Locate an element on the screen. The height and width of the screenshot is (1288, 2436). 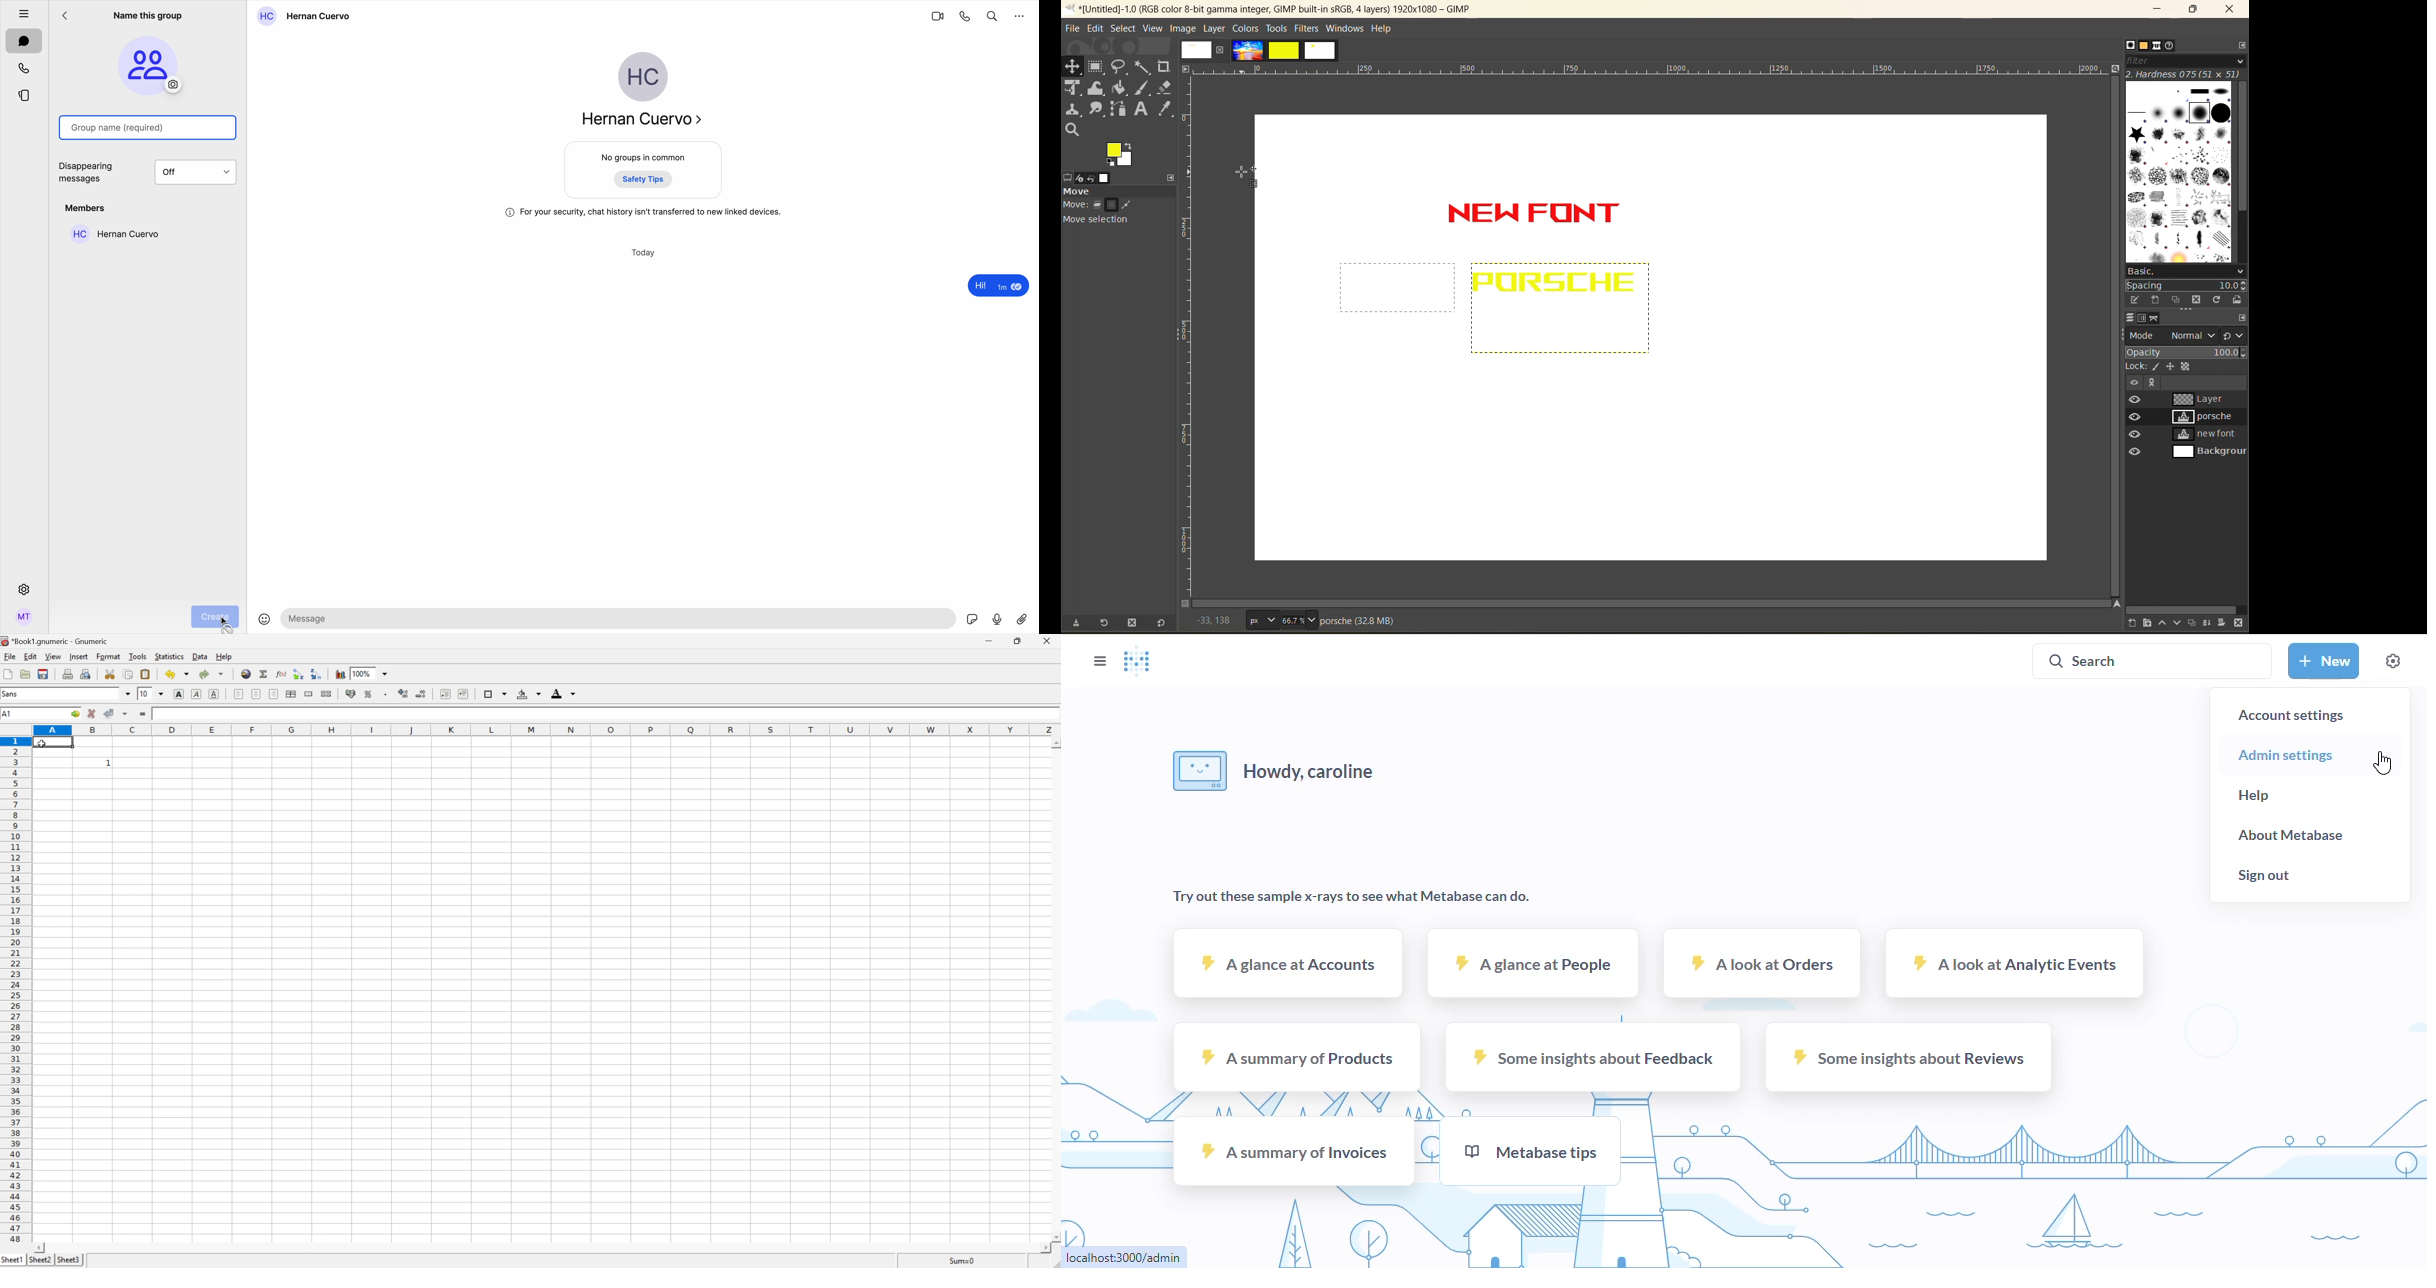
Hernan Cuervo profile is located at coordinates (640, 93).